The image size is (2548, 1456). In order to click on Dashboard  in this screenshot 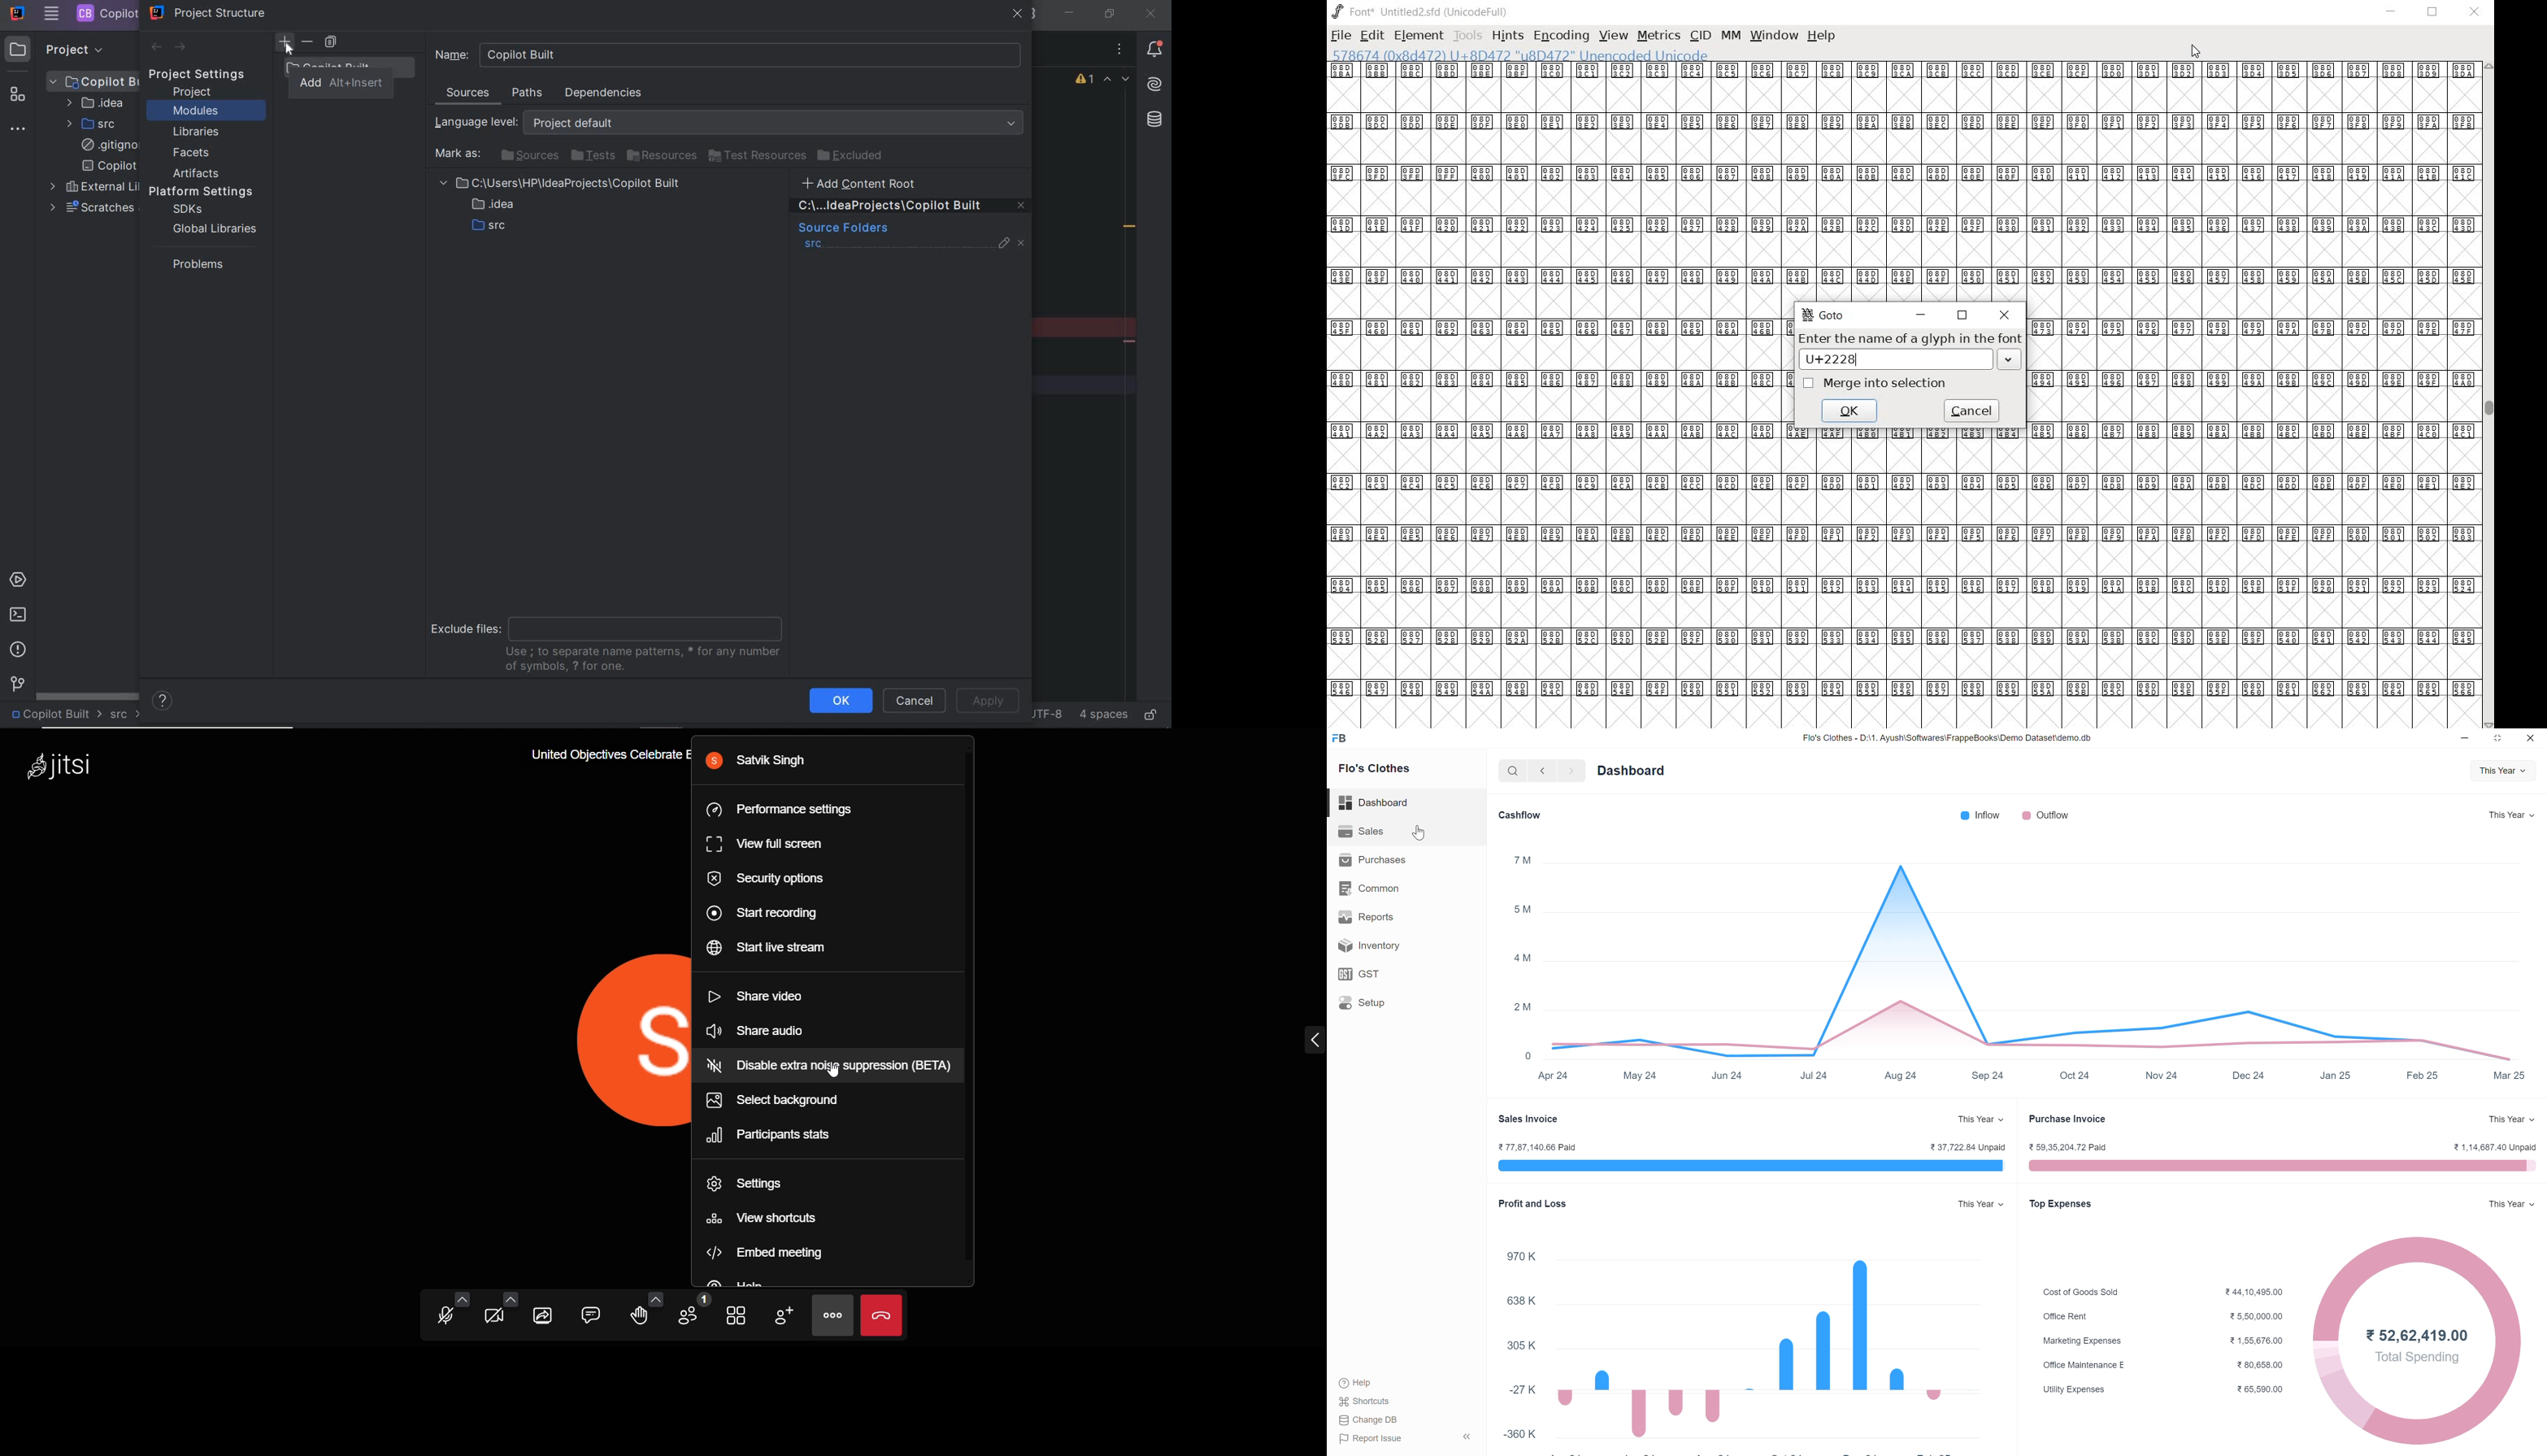, I will do `click(1393, 802)`.